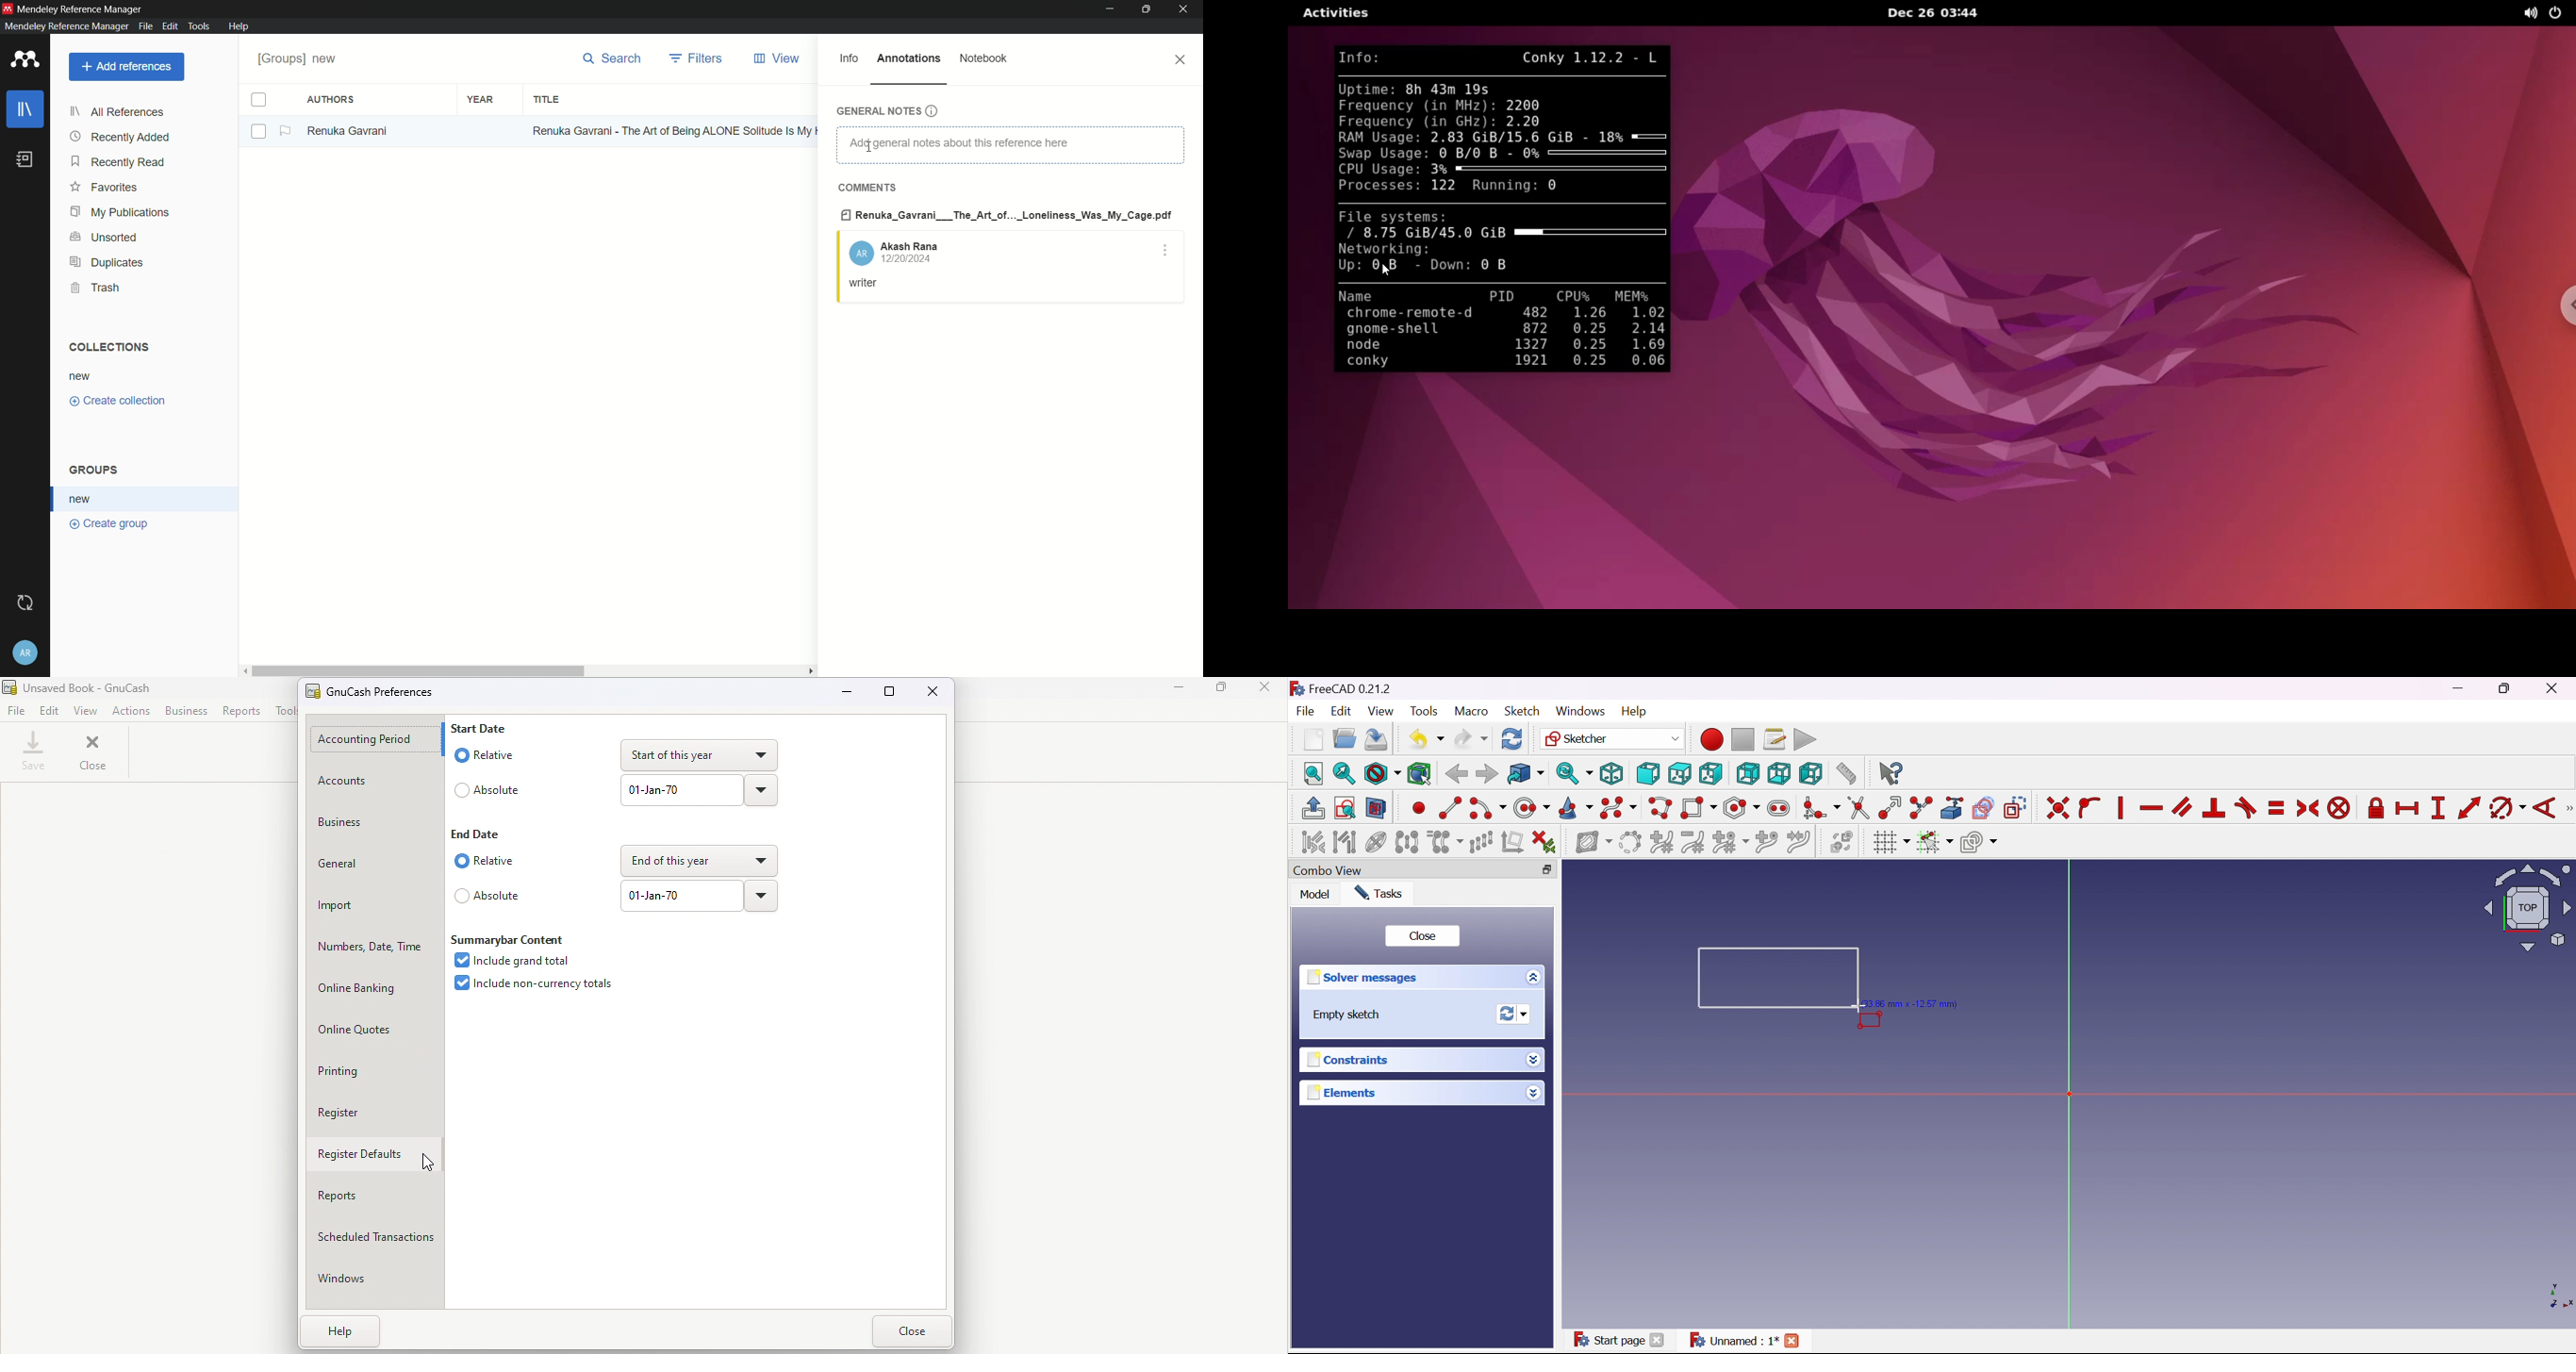 The width and height of the screenshot is (2576, 1372). Describe the element at coordinates (1580, 711) in the screenshot. I see `Windows` at that location.